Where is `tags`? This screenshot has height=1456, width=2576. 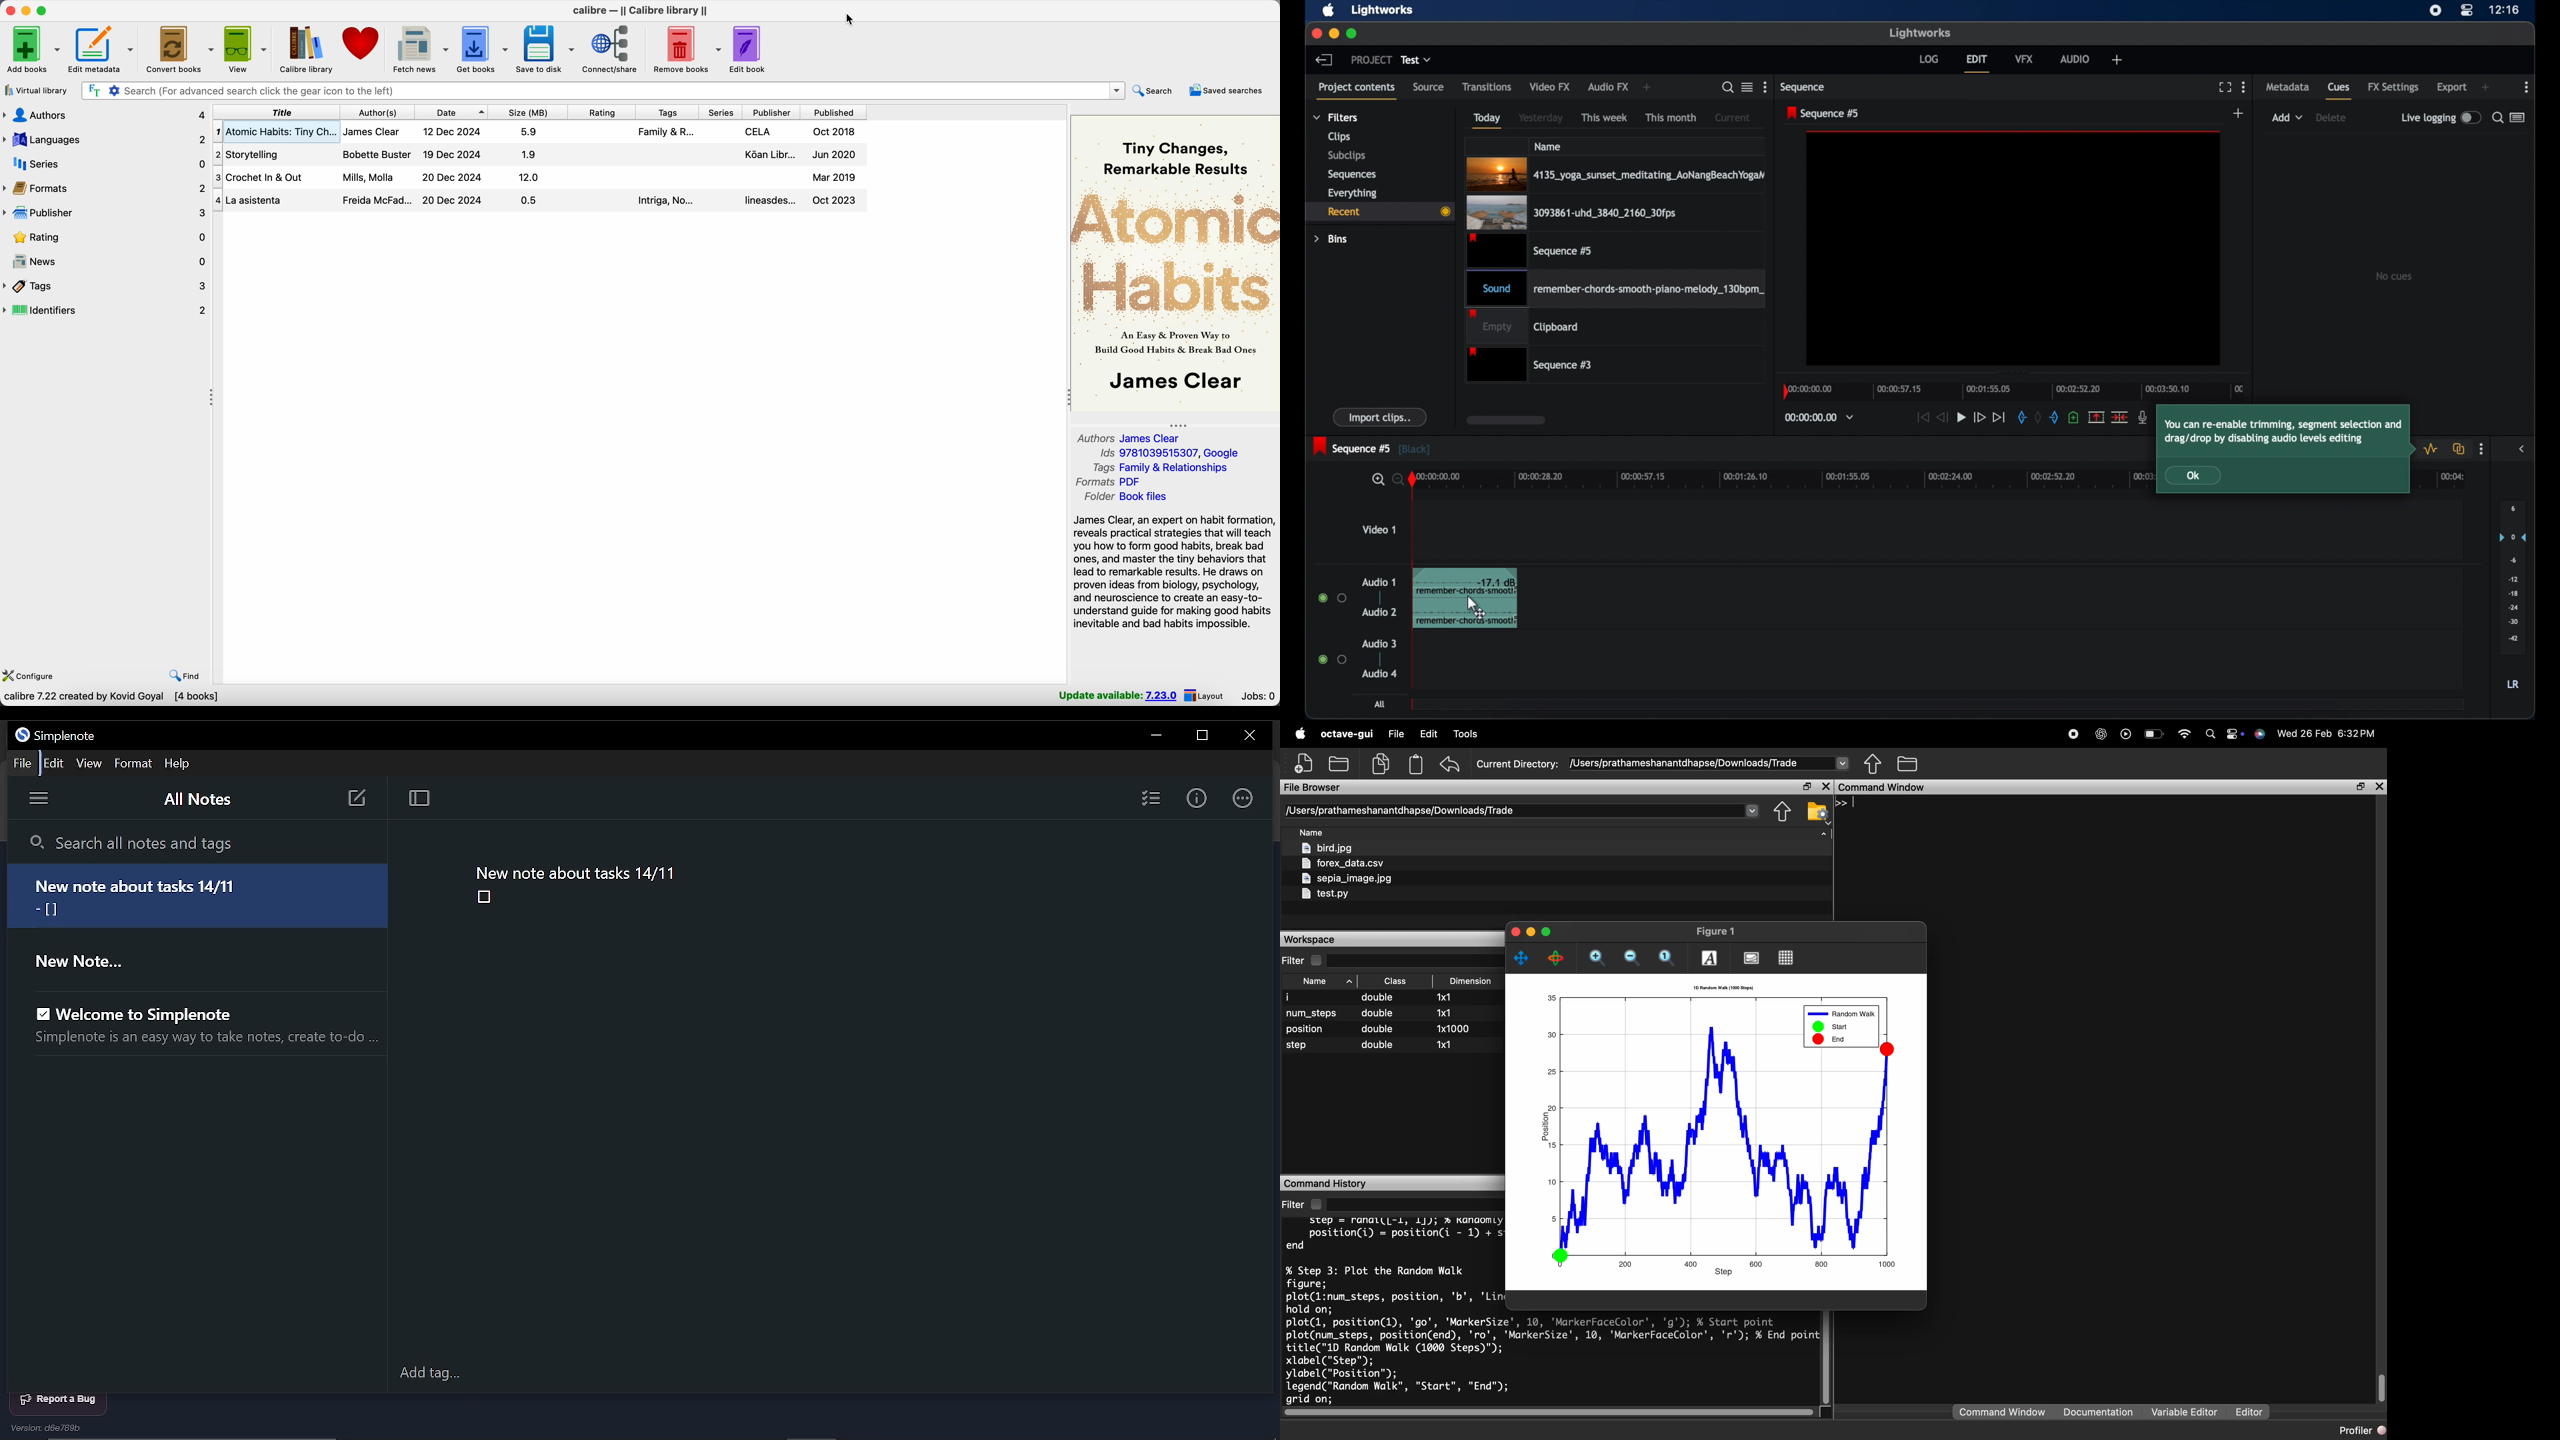 tags is located at coordinates (666, 112).